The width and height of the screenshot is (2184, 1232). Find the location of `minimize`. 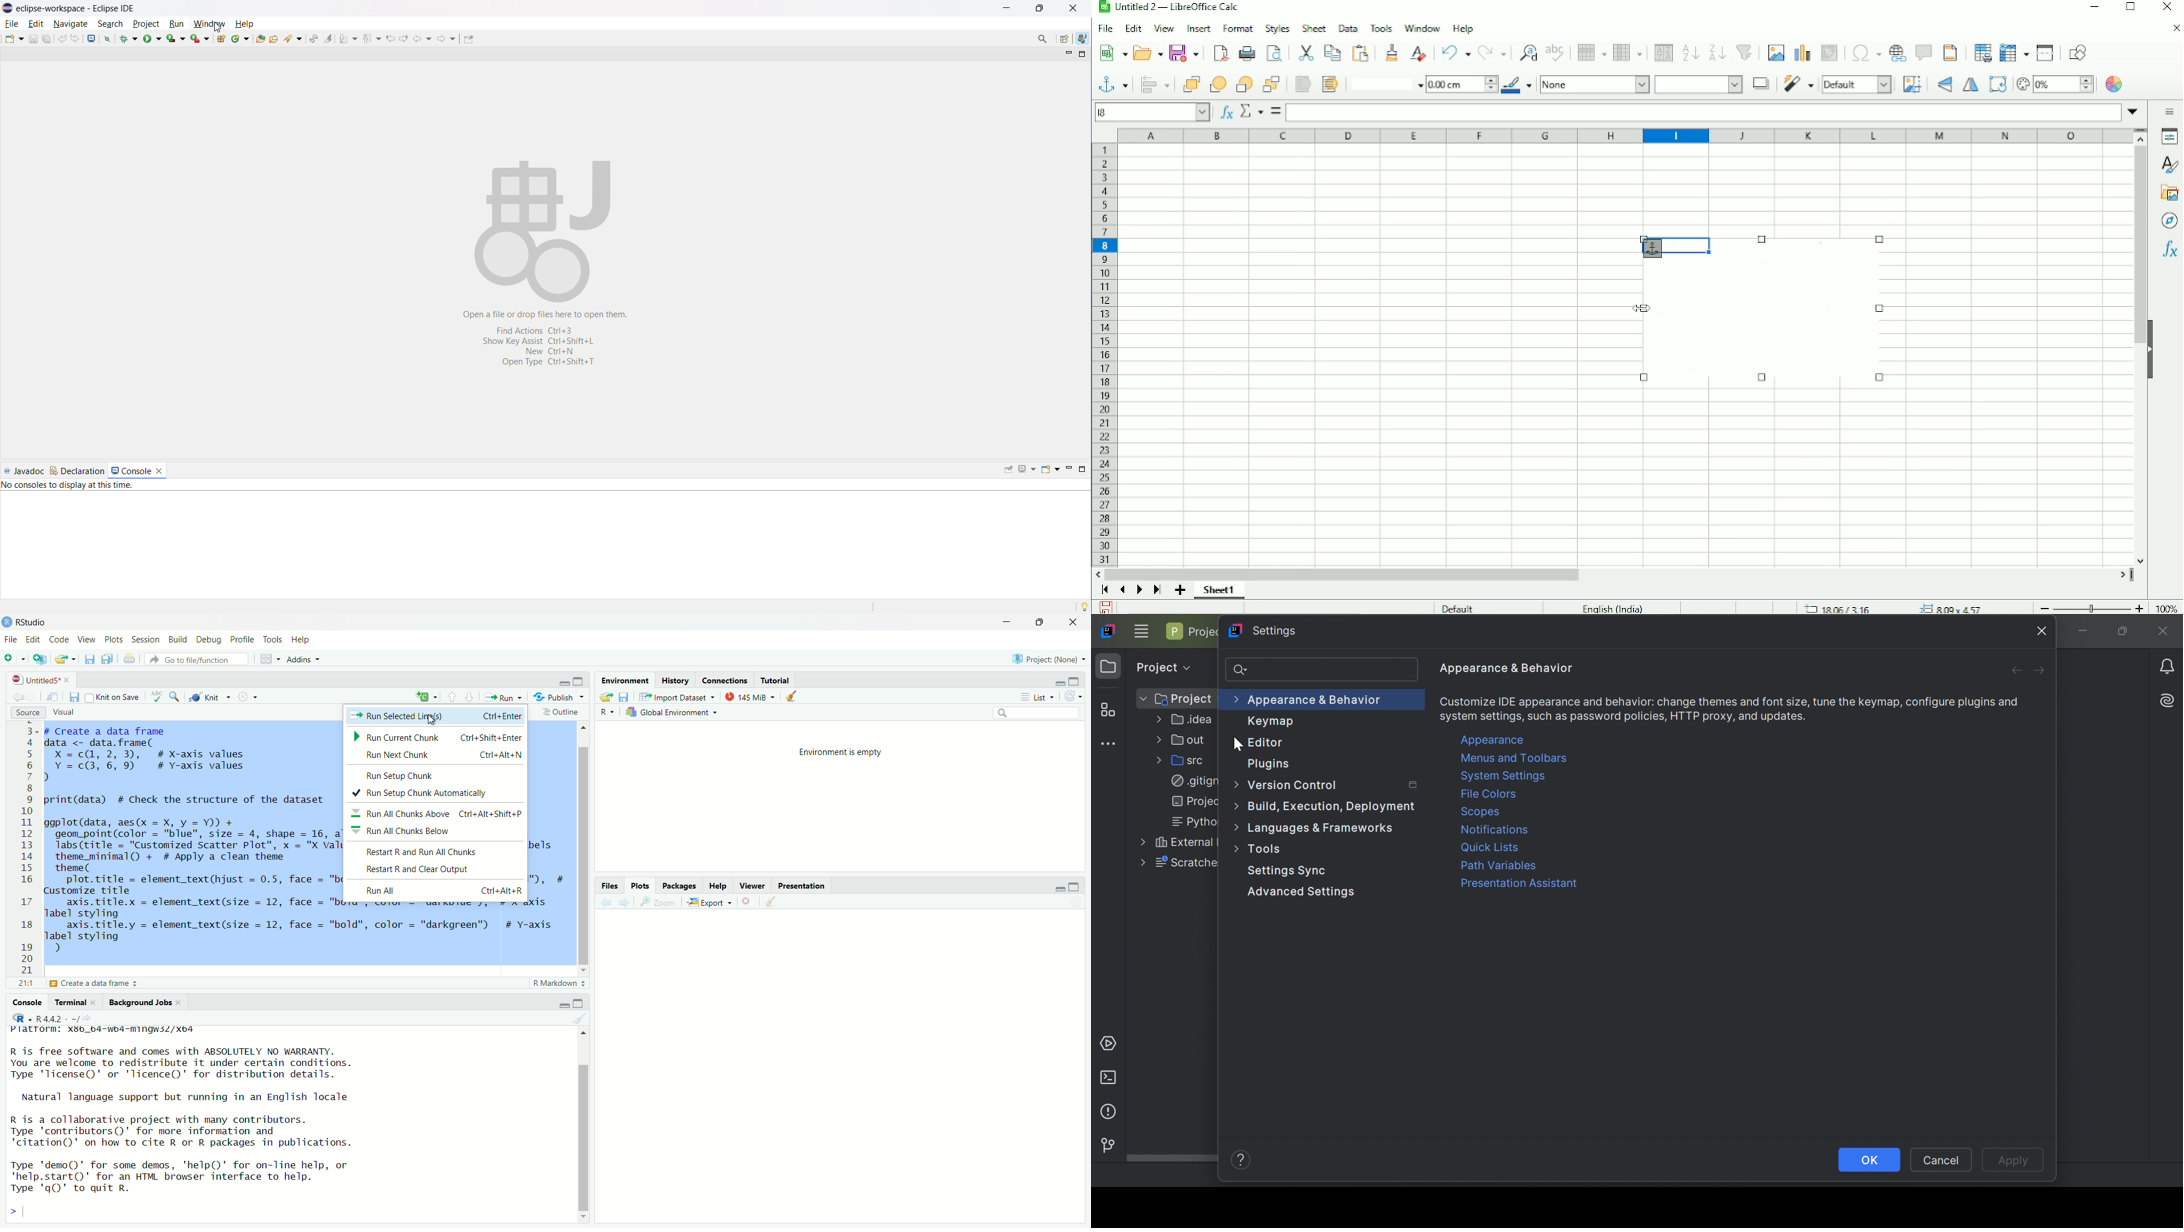

minimize is located at coordinates (1070, 470).